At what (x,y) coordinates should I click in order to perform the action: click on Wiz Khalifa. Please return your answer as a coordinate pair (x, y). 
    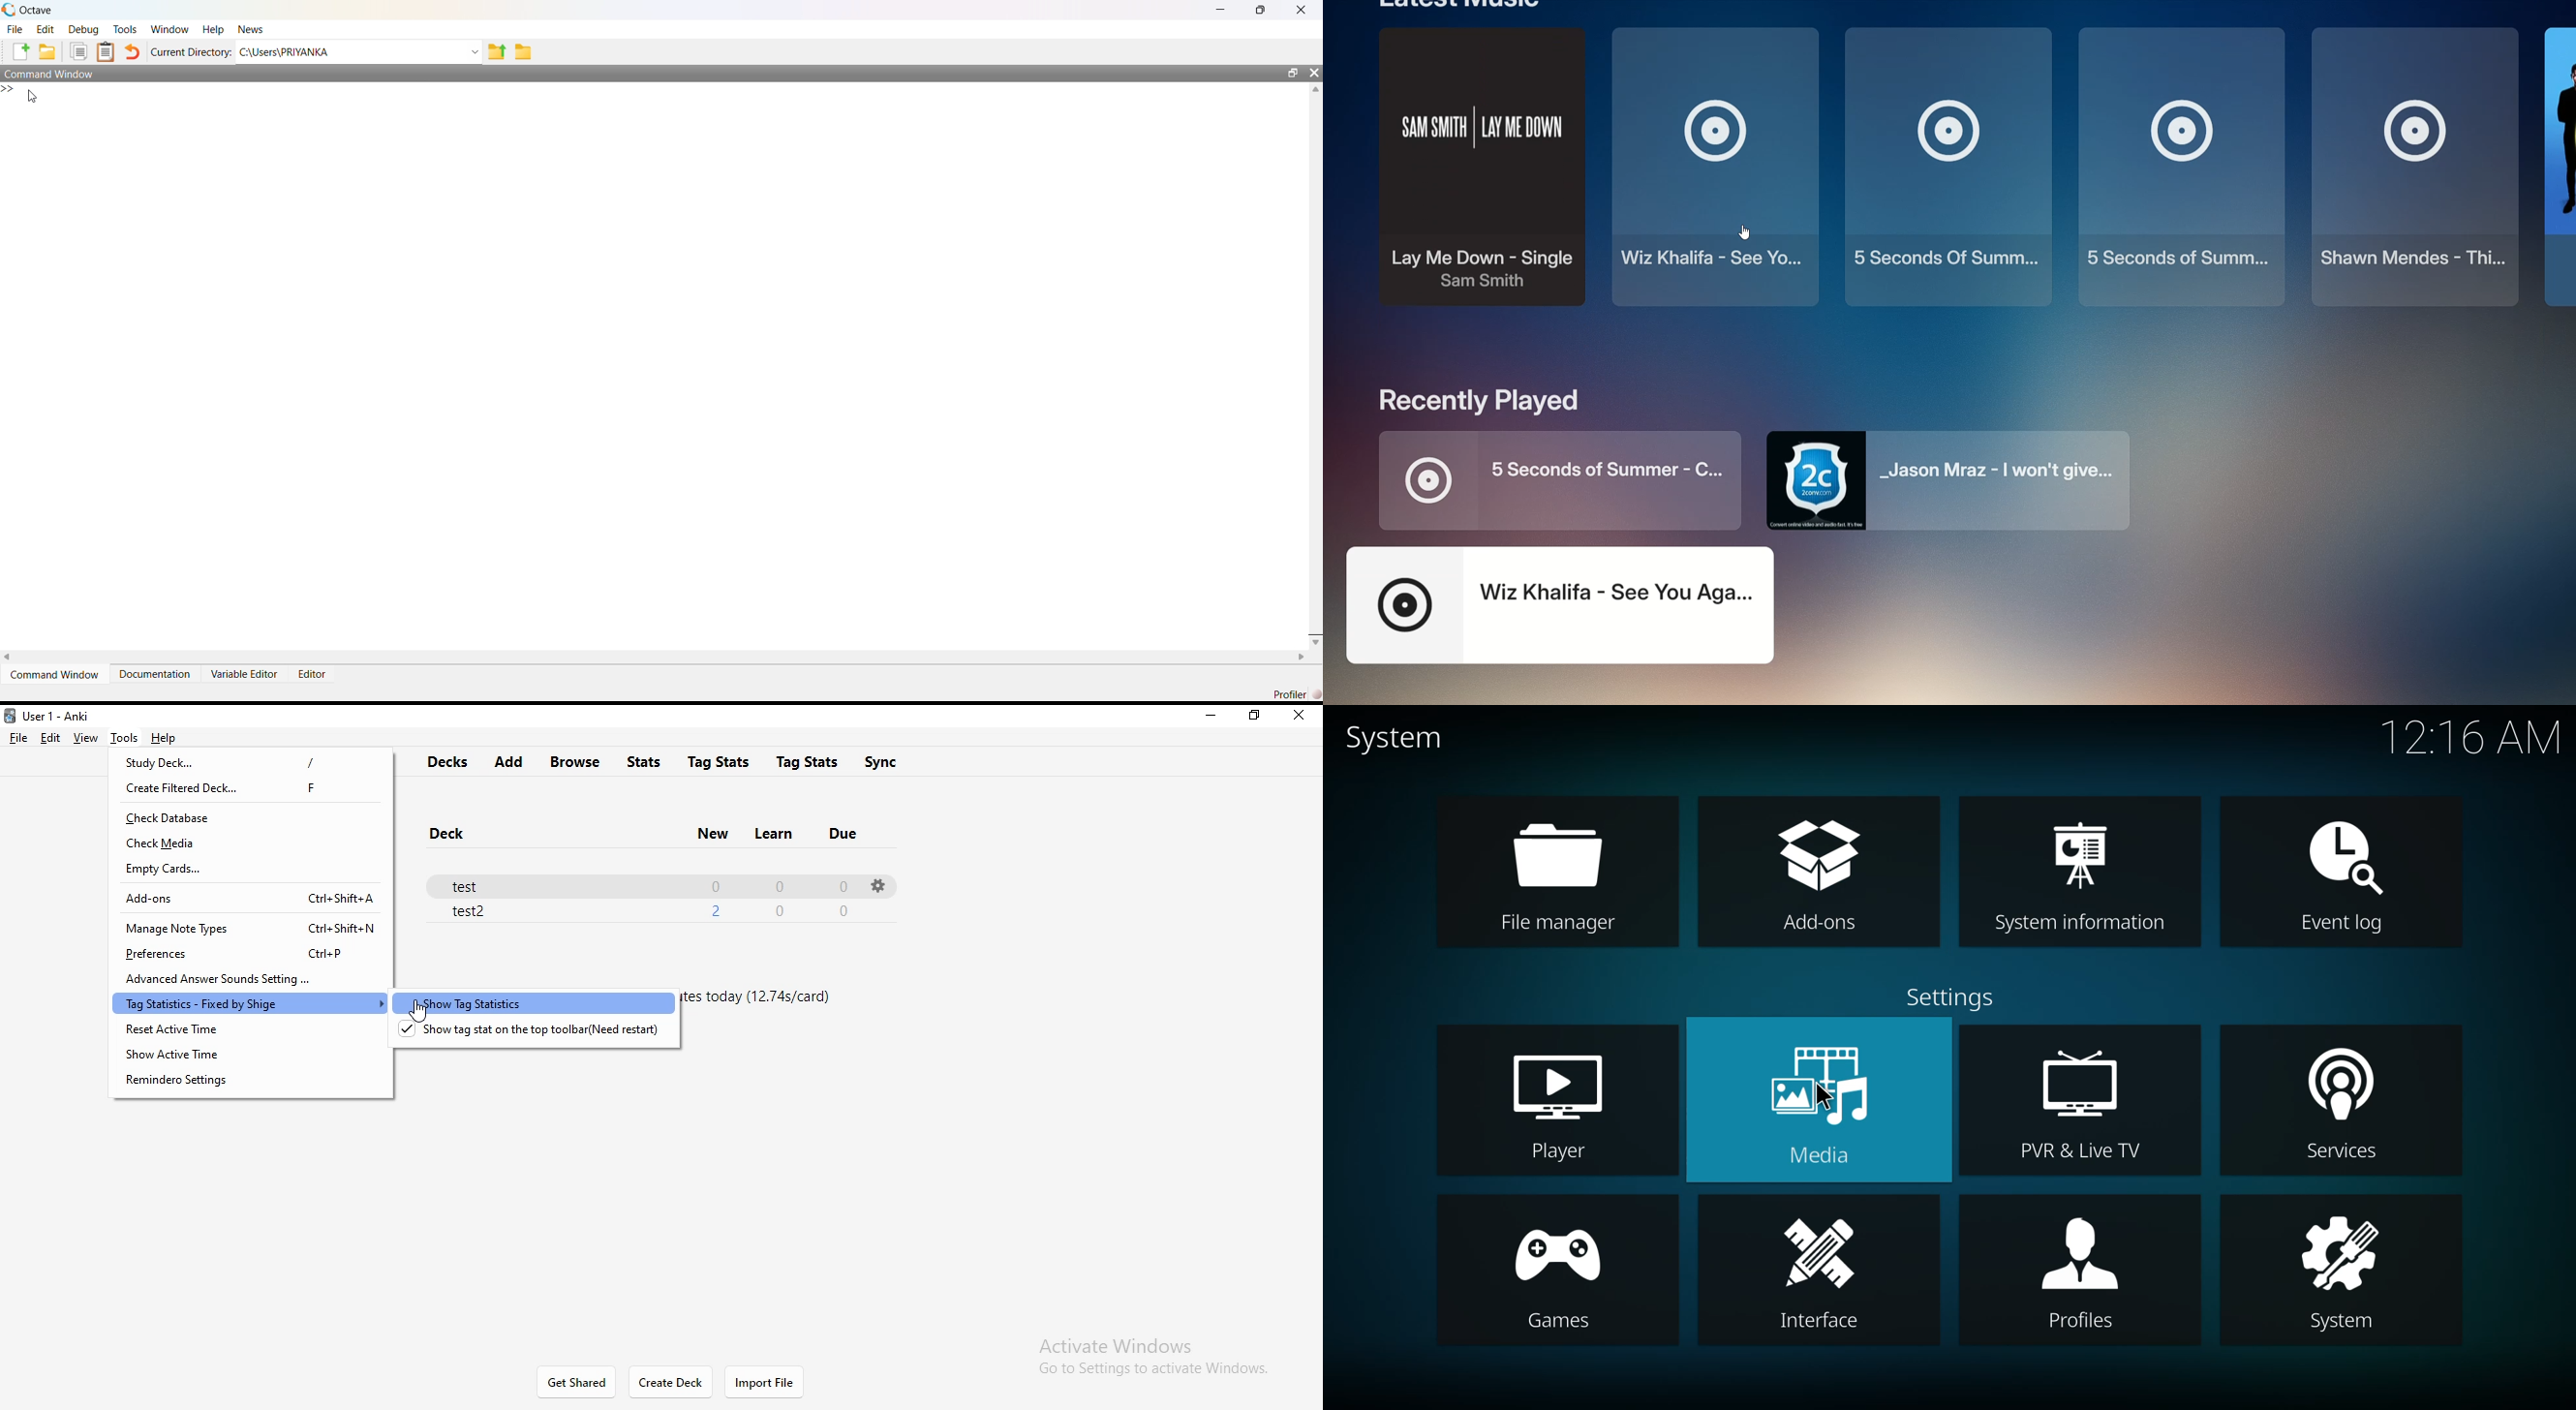
    Looking at the image, I should click on (1717, 174).